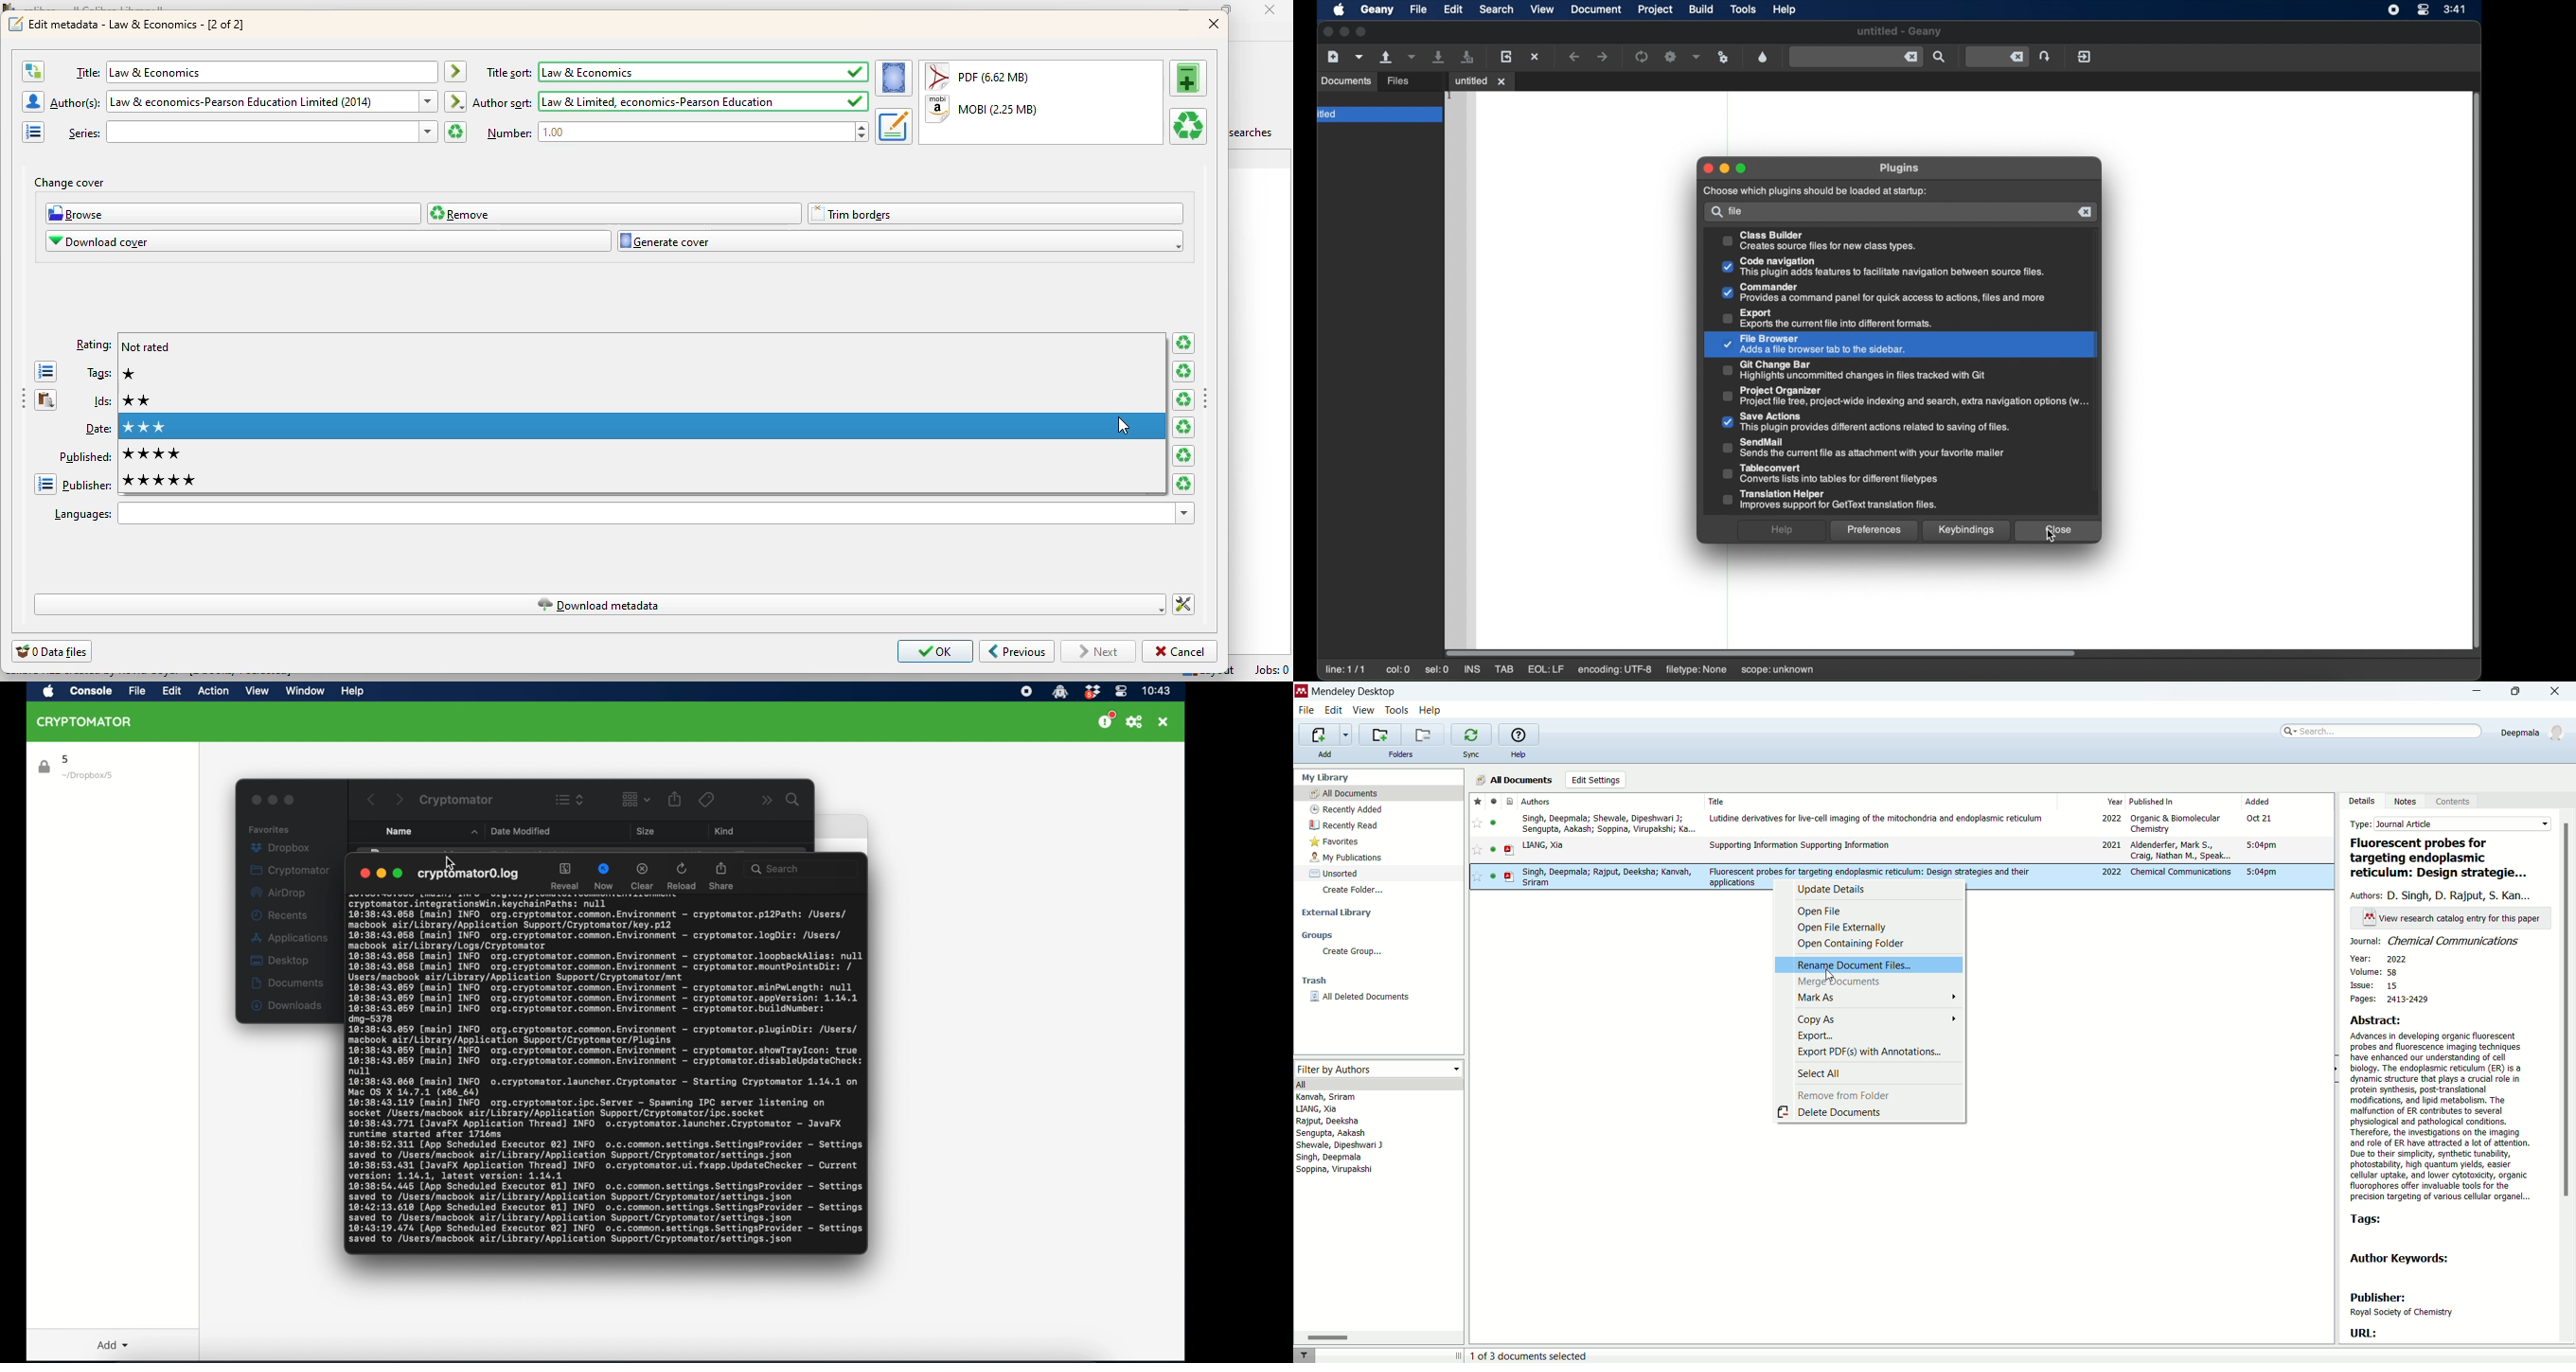  I want to click on tags, so click(708, 801).